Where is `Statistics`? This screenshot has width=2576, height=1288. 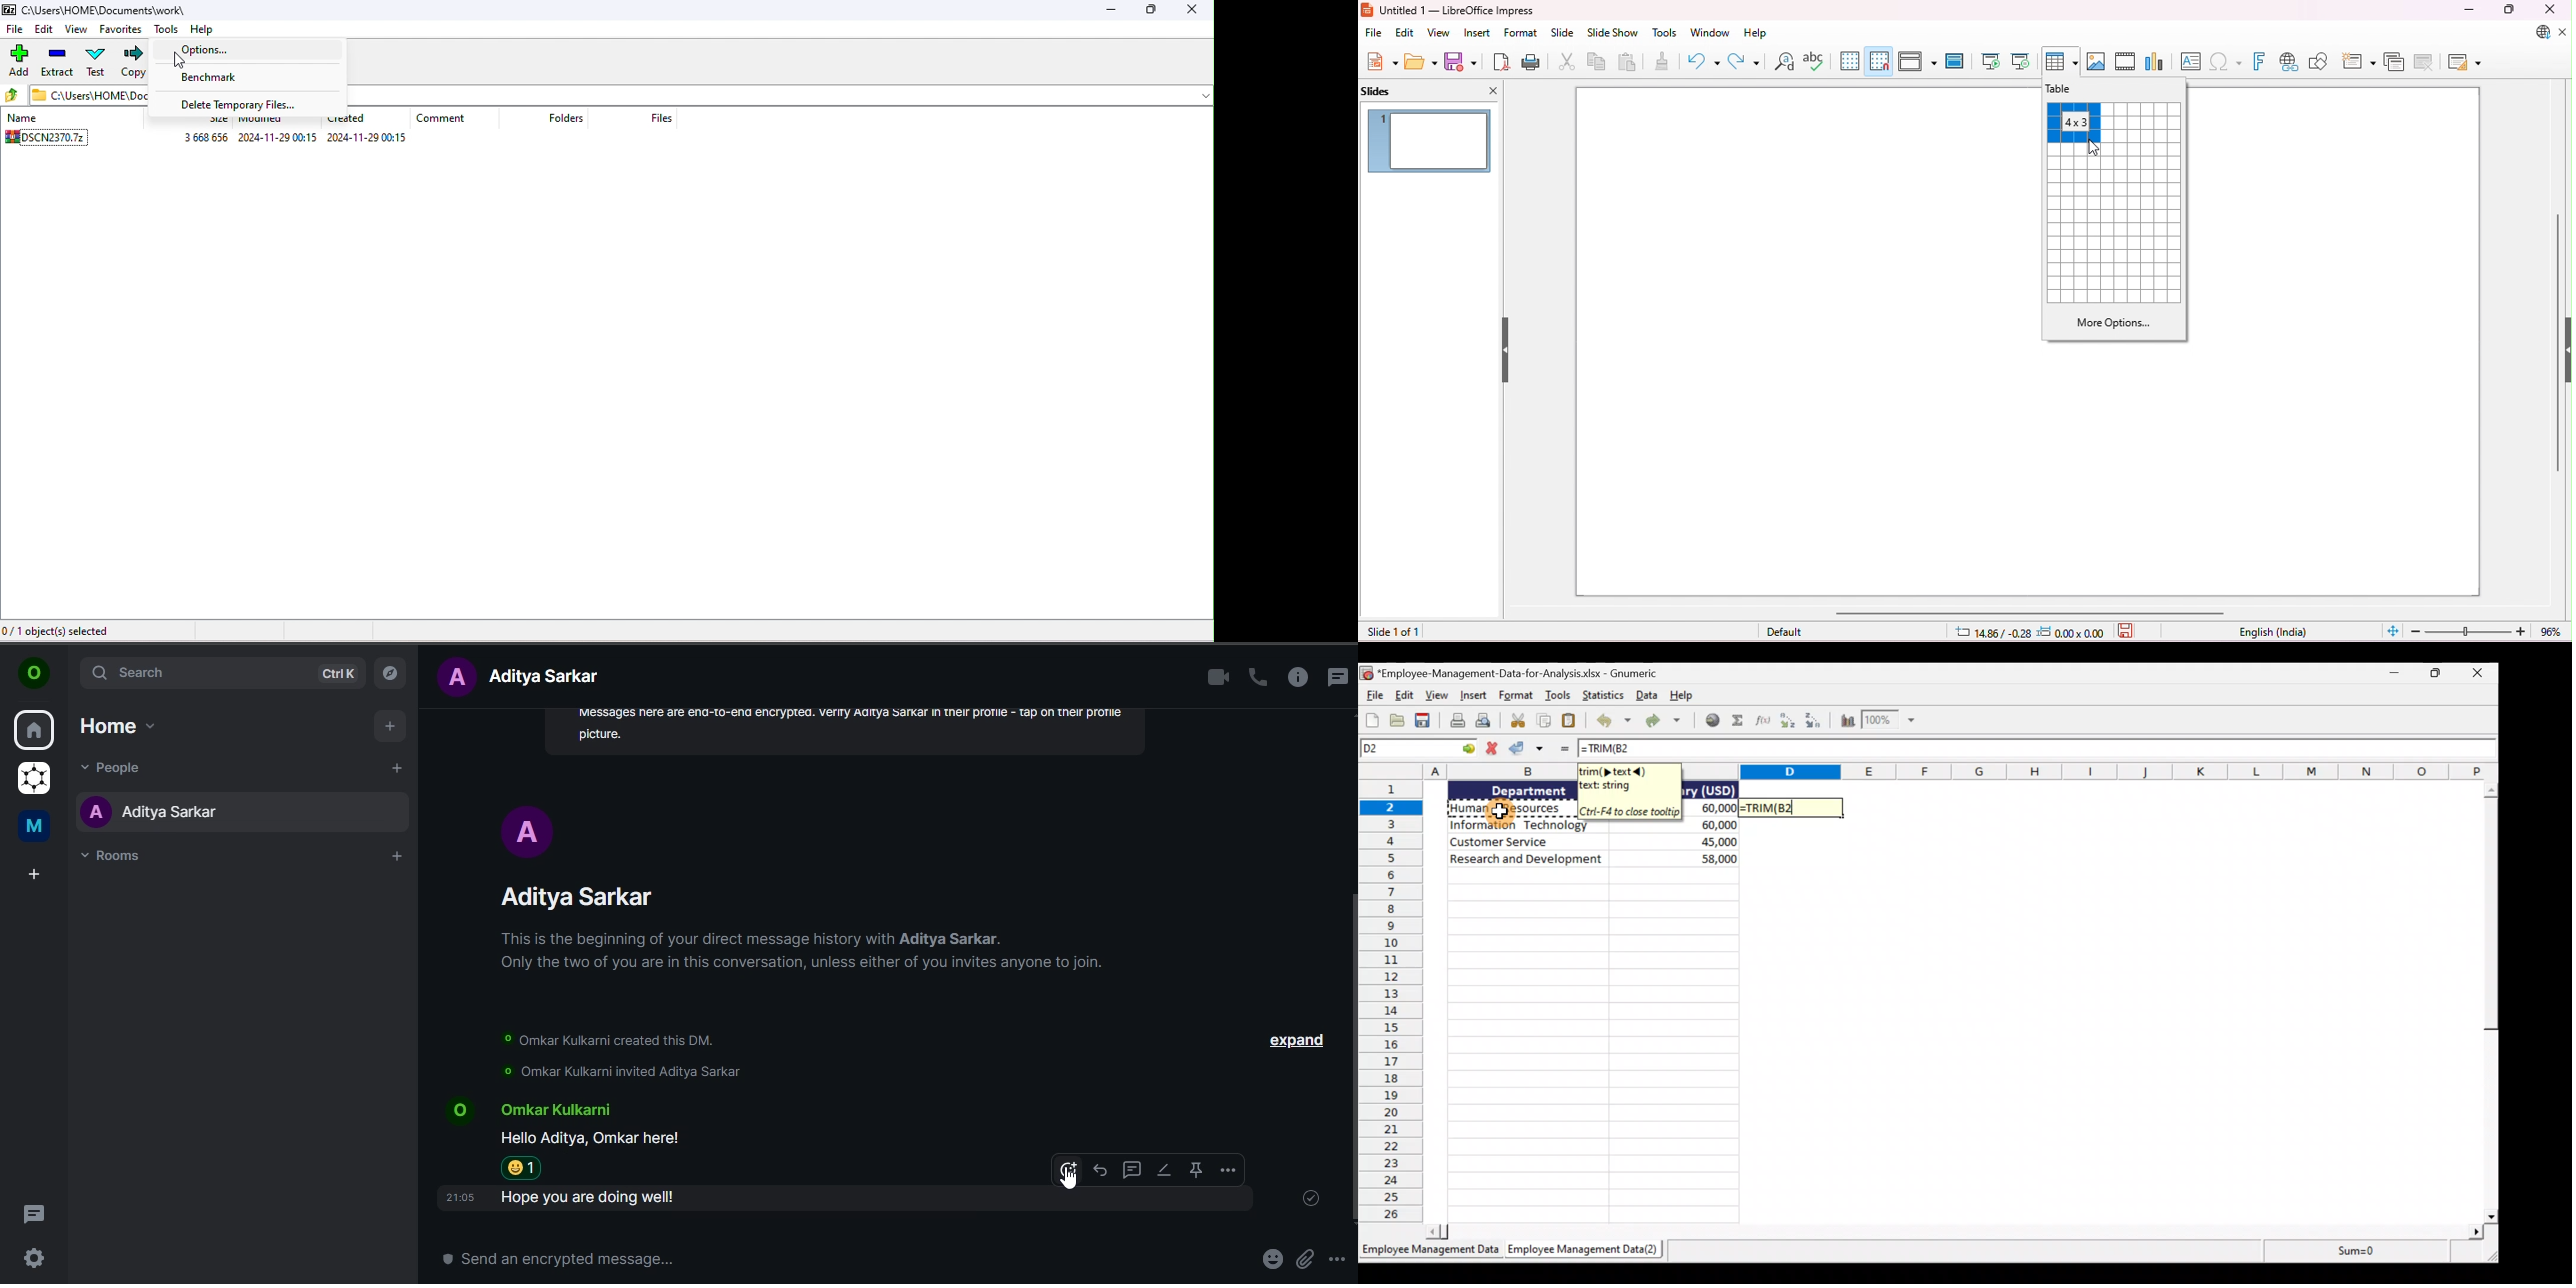 Statistics is located at coordinates (1604, 696).